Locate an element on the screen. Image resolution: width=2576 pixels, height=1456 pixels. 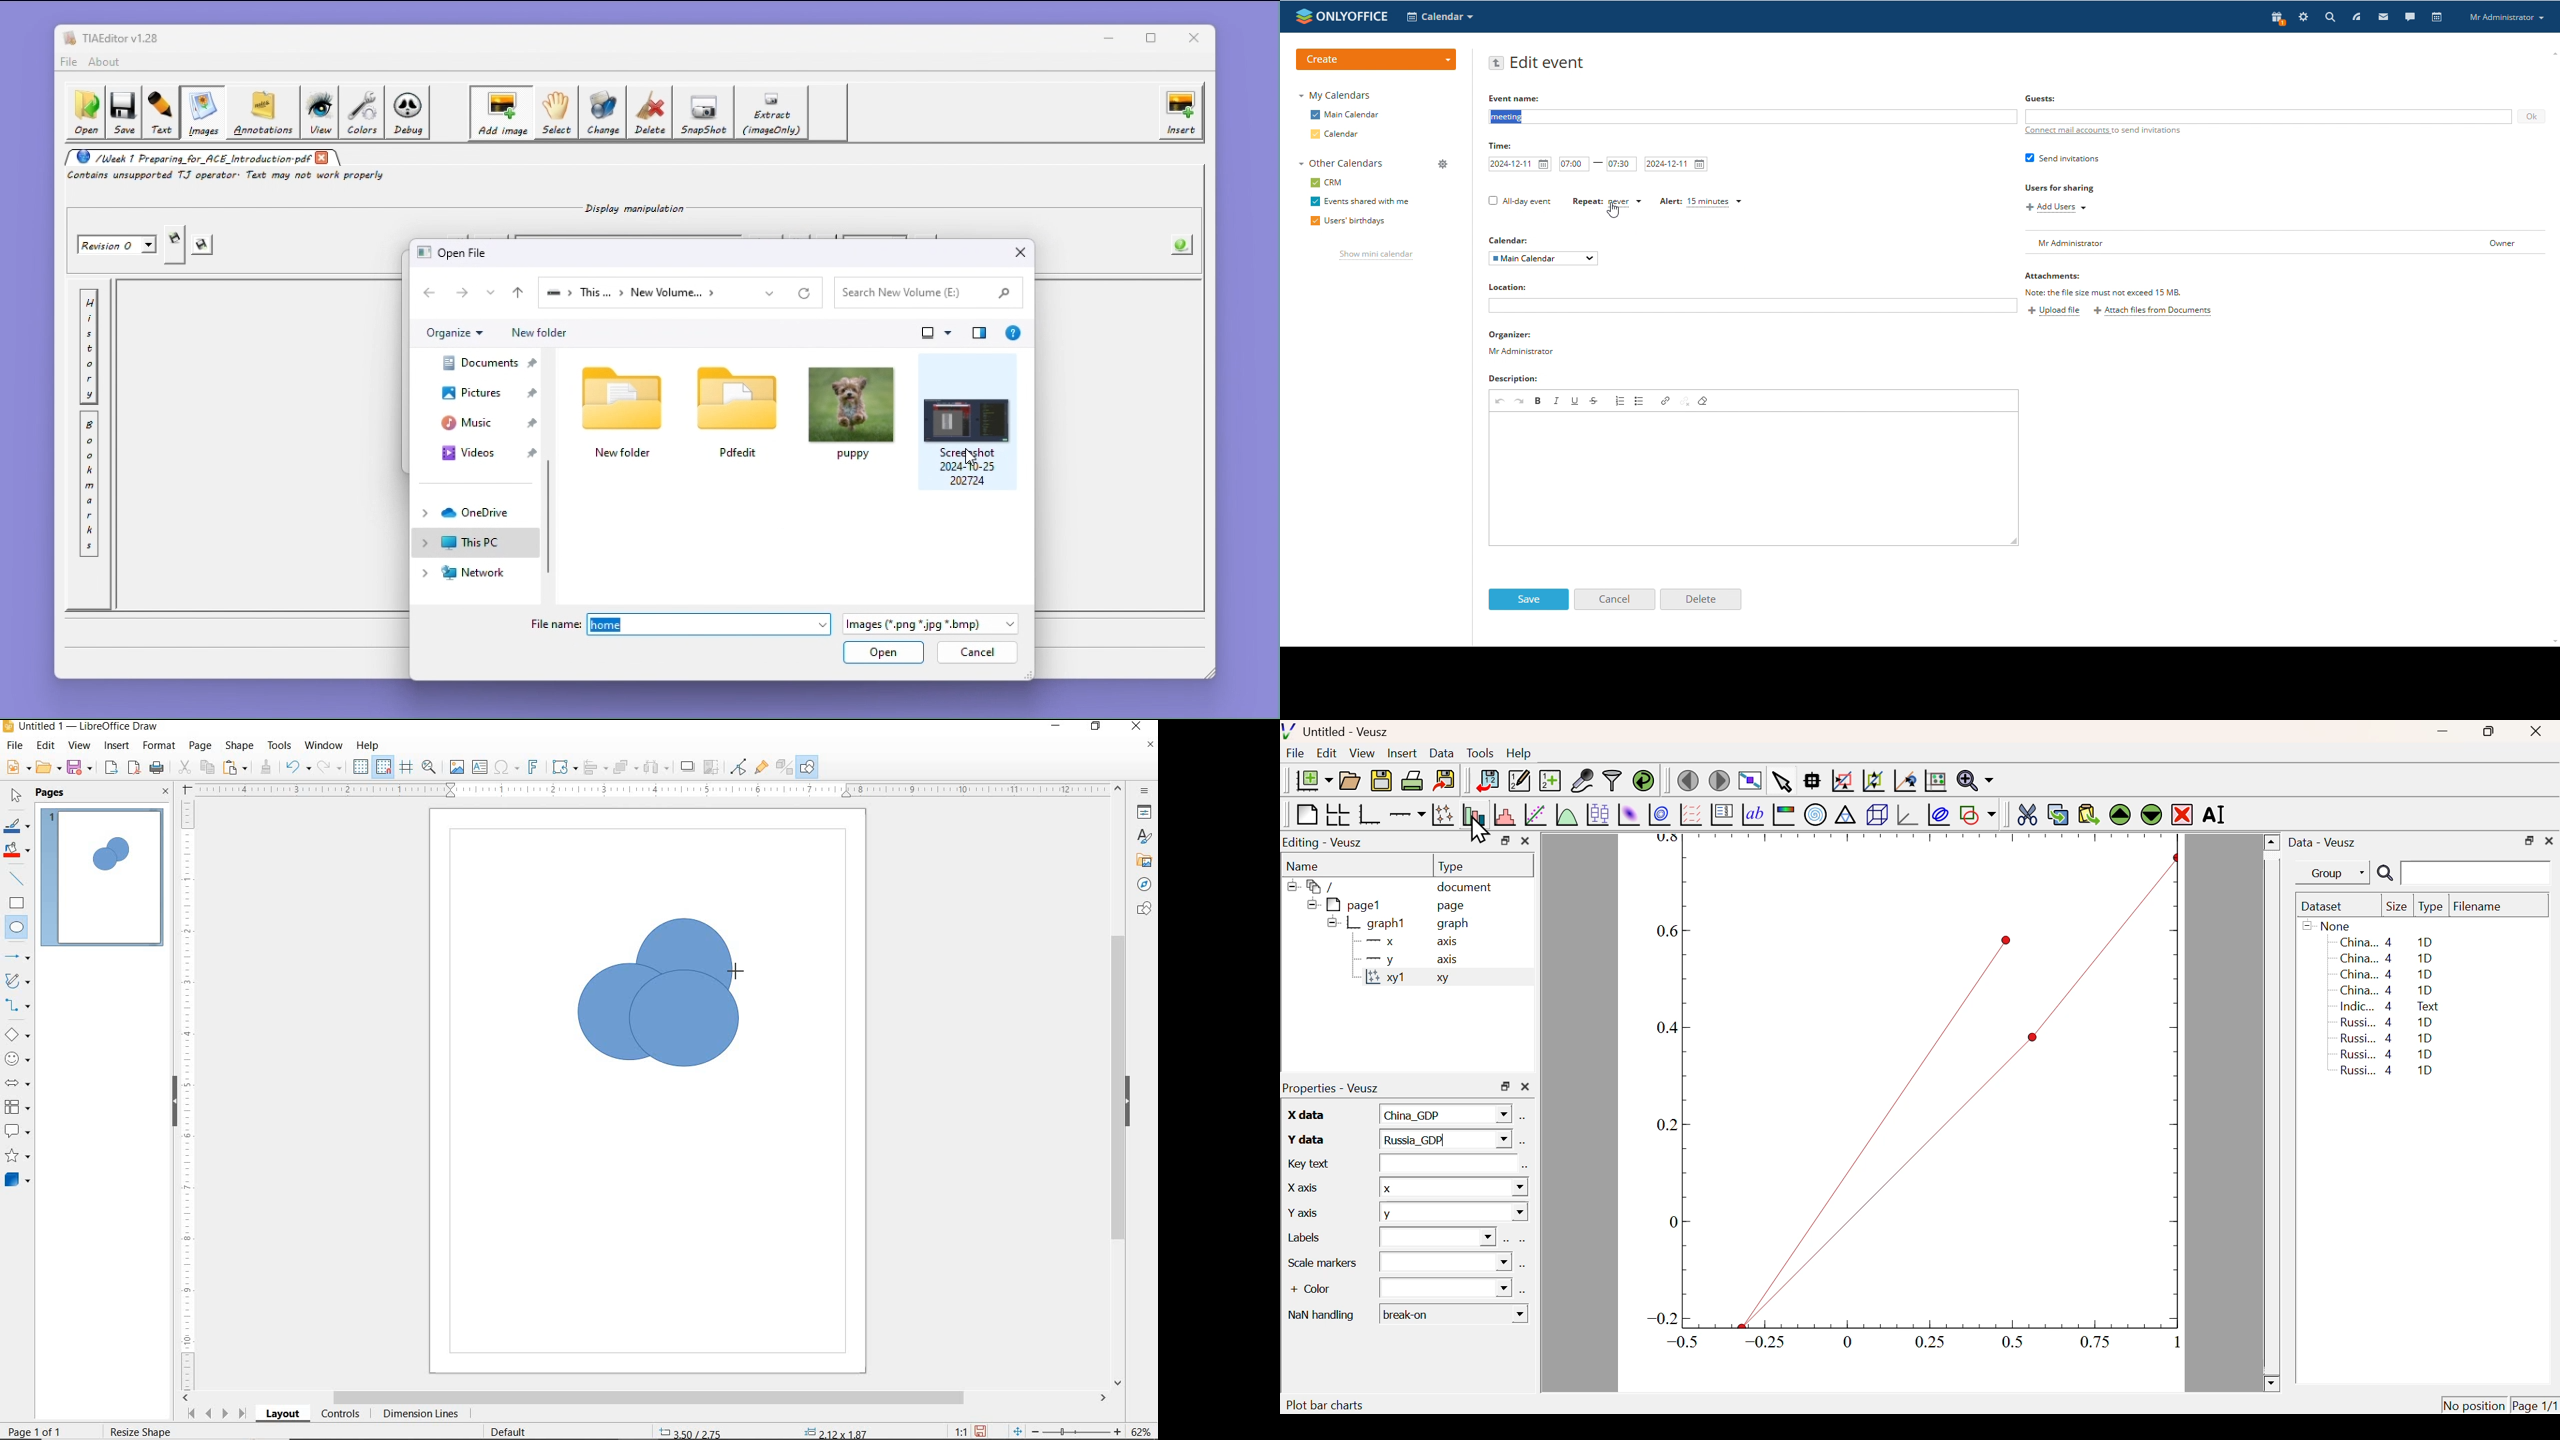
Cursor is located at coordinates (1479, 831).